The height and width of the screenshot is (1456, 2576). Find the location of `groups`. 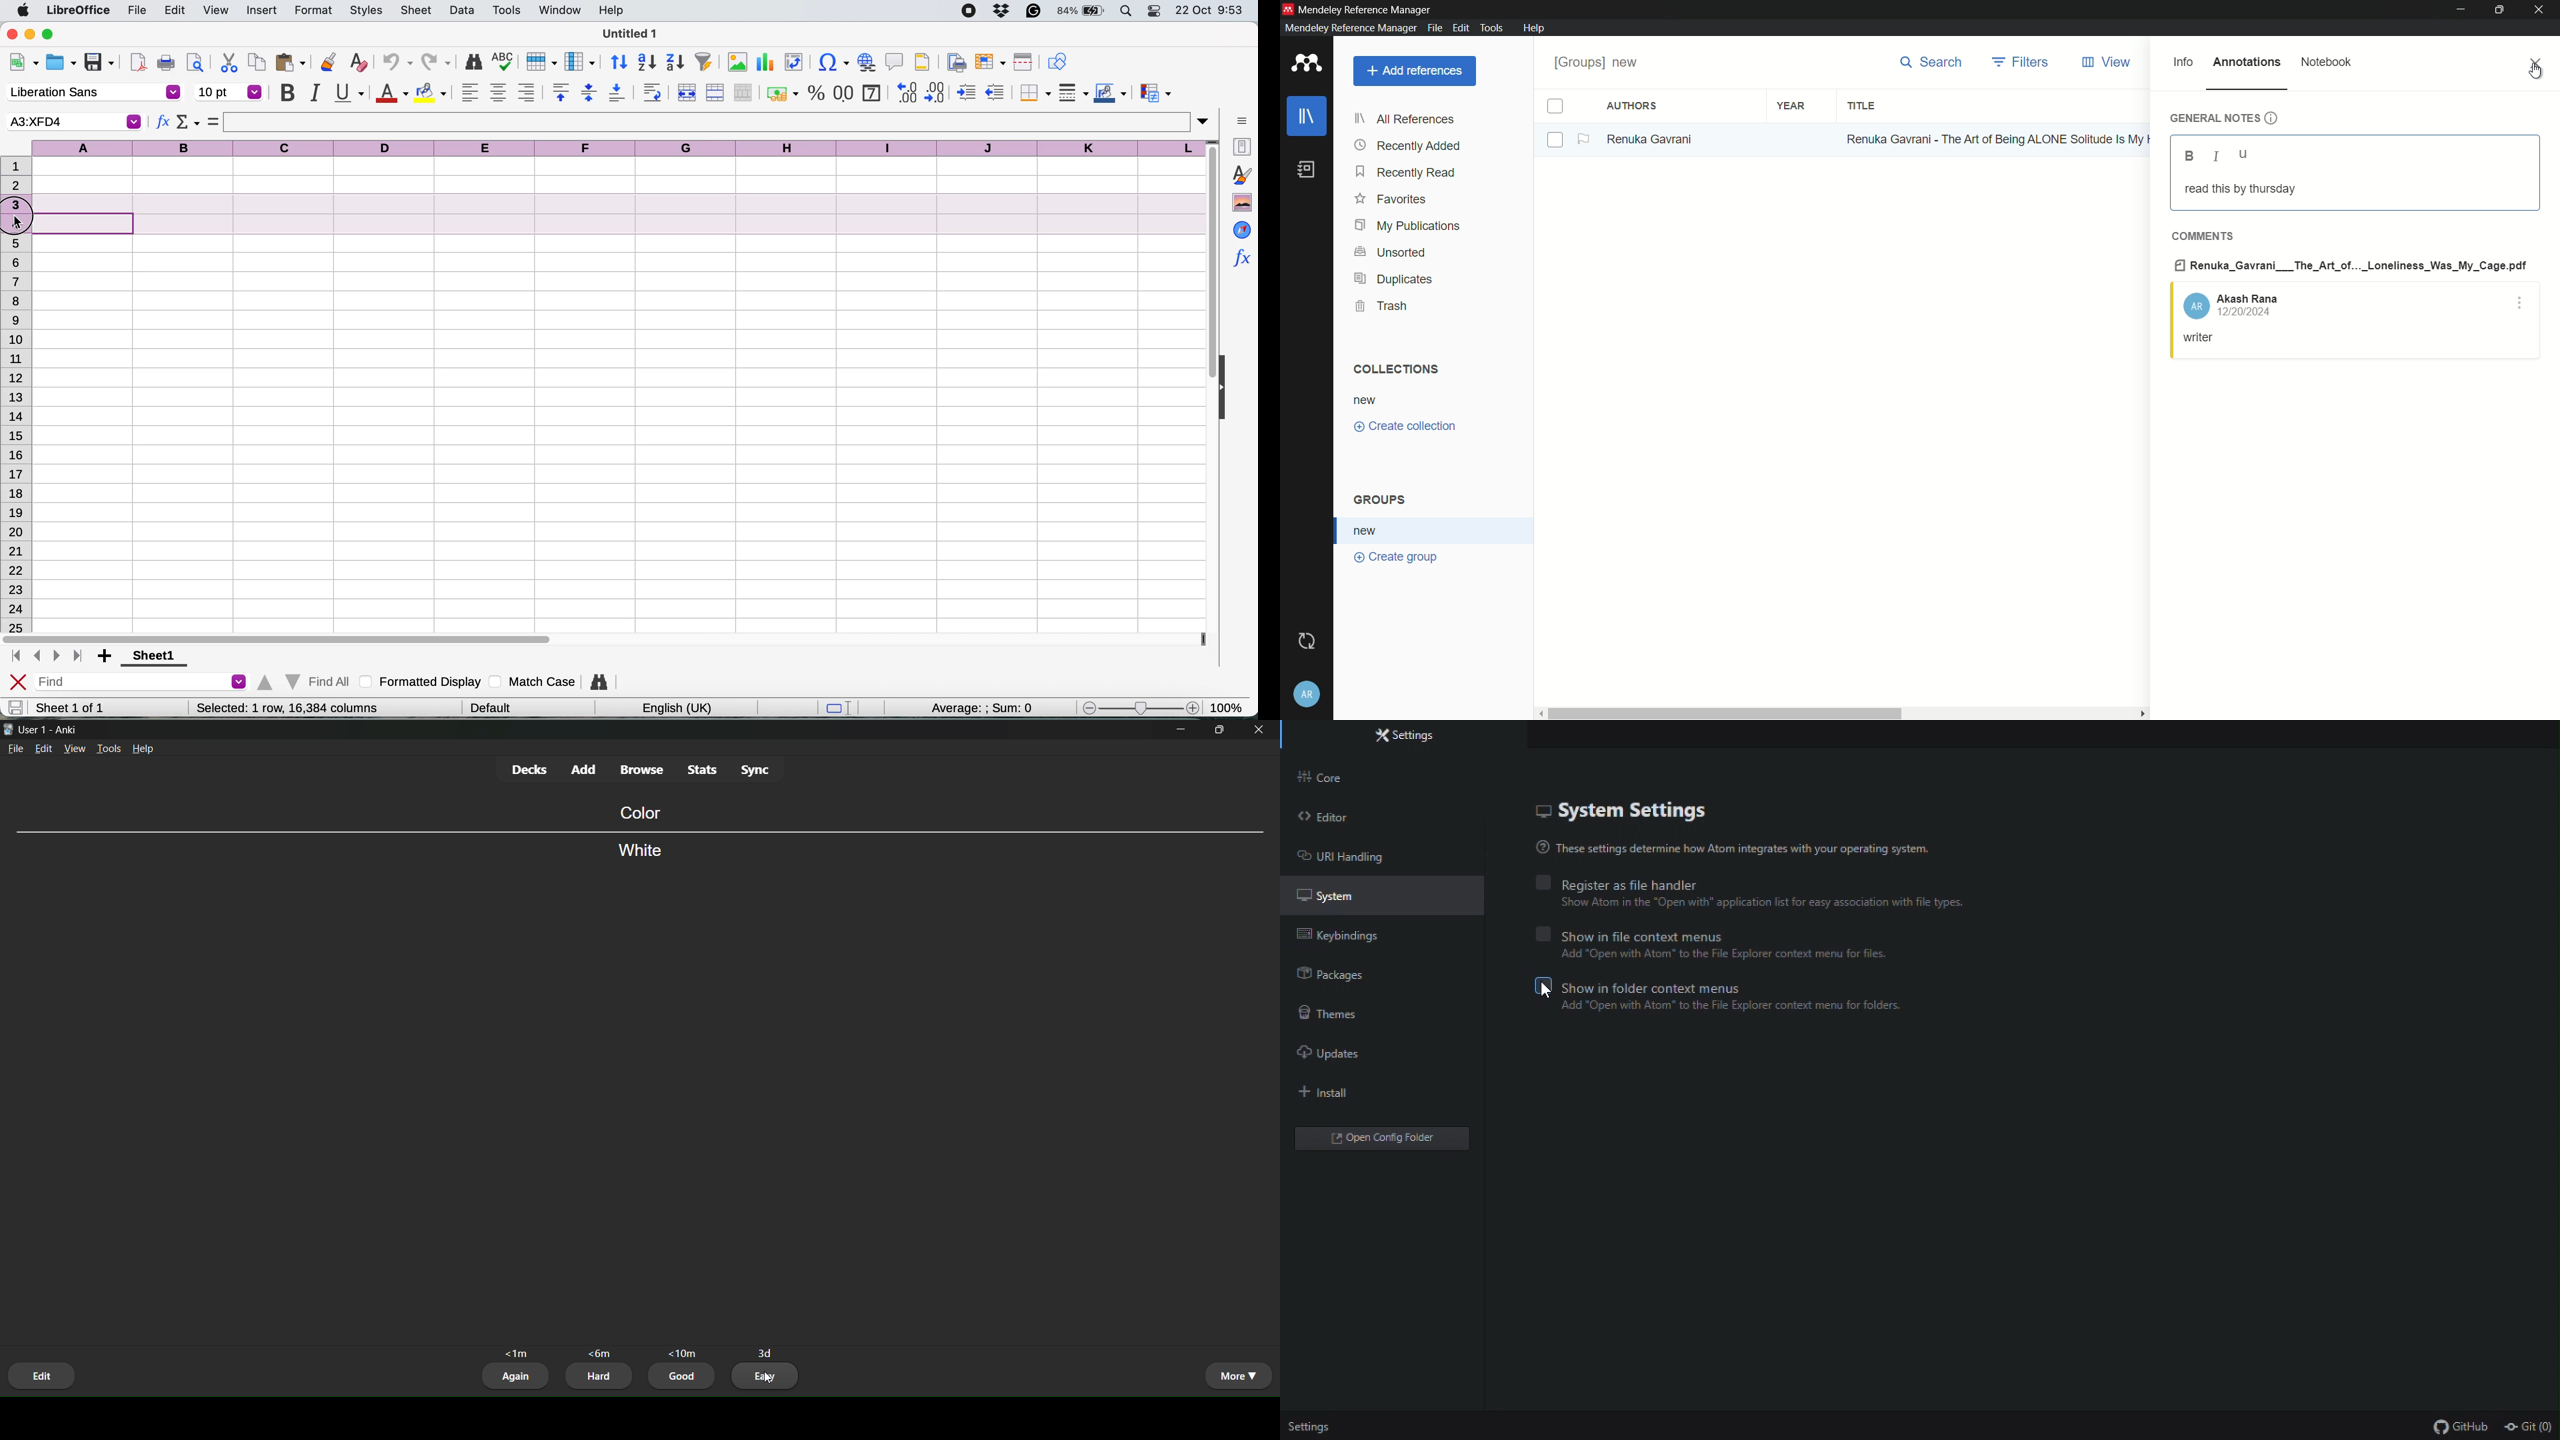

groups is located at coordinates (1383, 501).